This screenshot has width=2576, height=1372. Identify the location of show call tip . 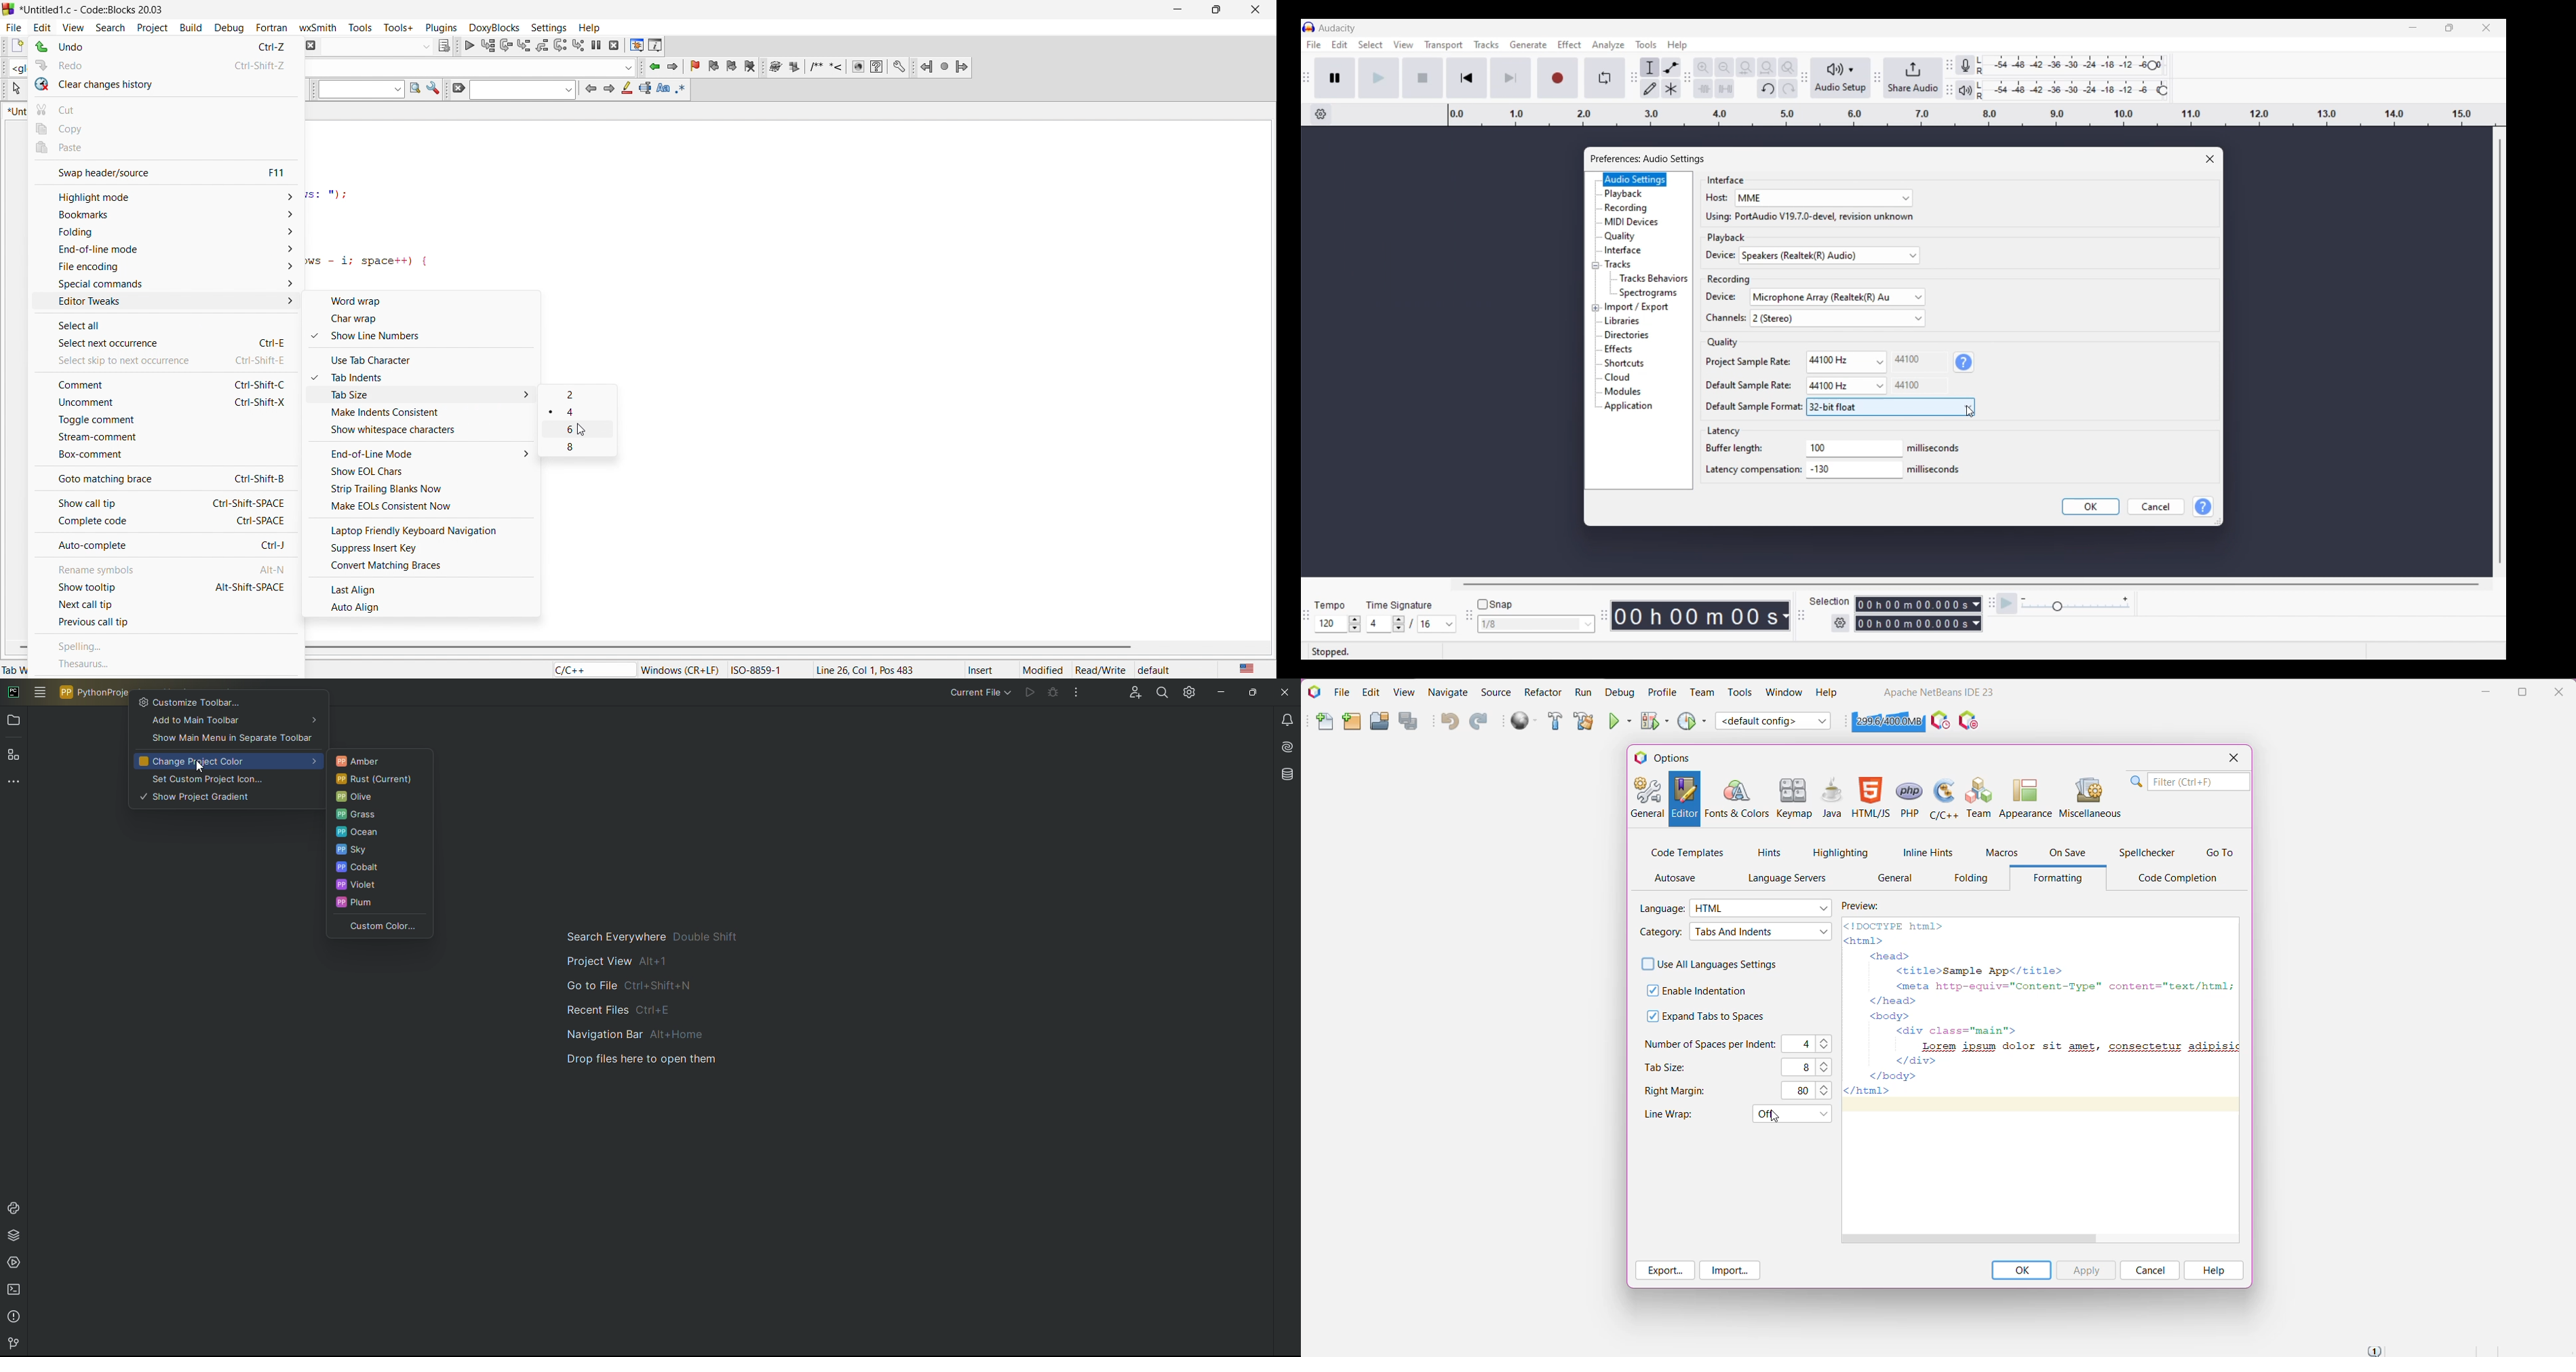
(102, 505).